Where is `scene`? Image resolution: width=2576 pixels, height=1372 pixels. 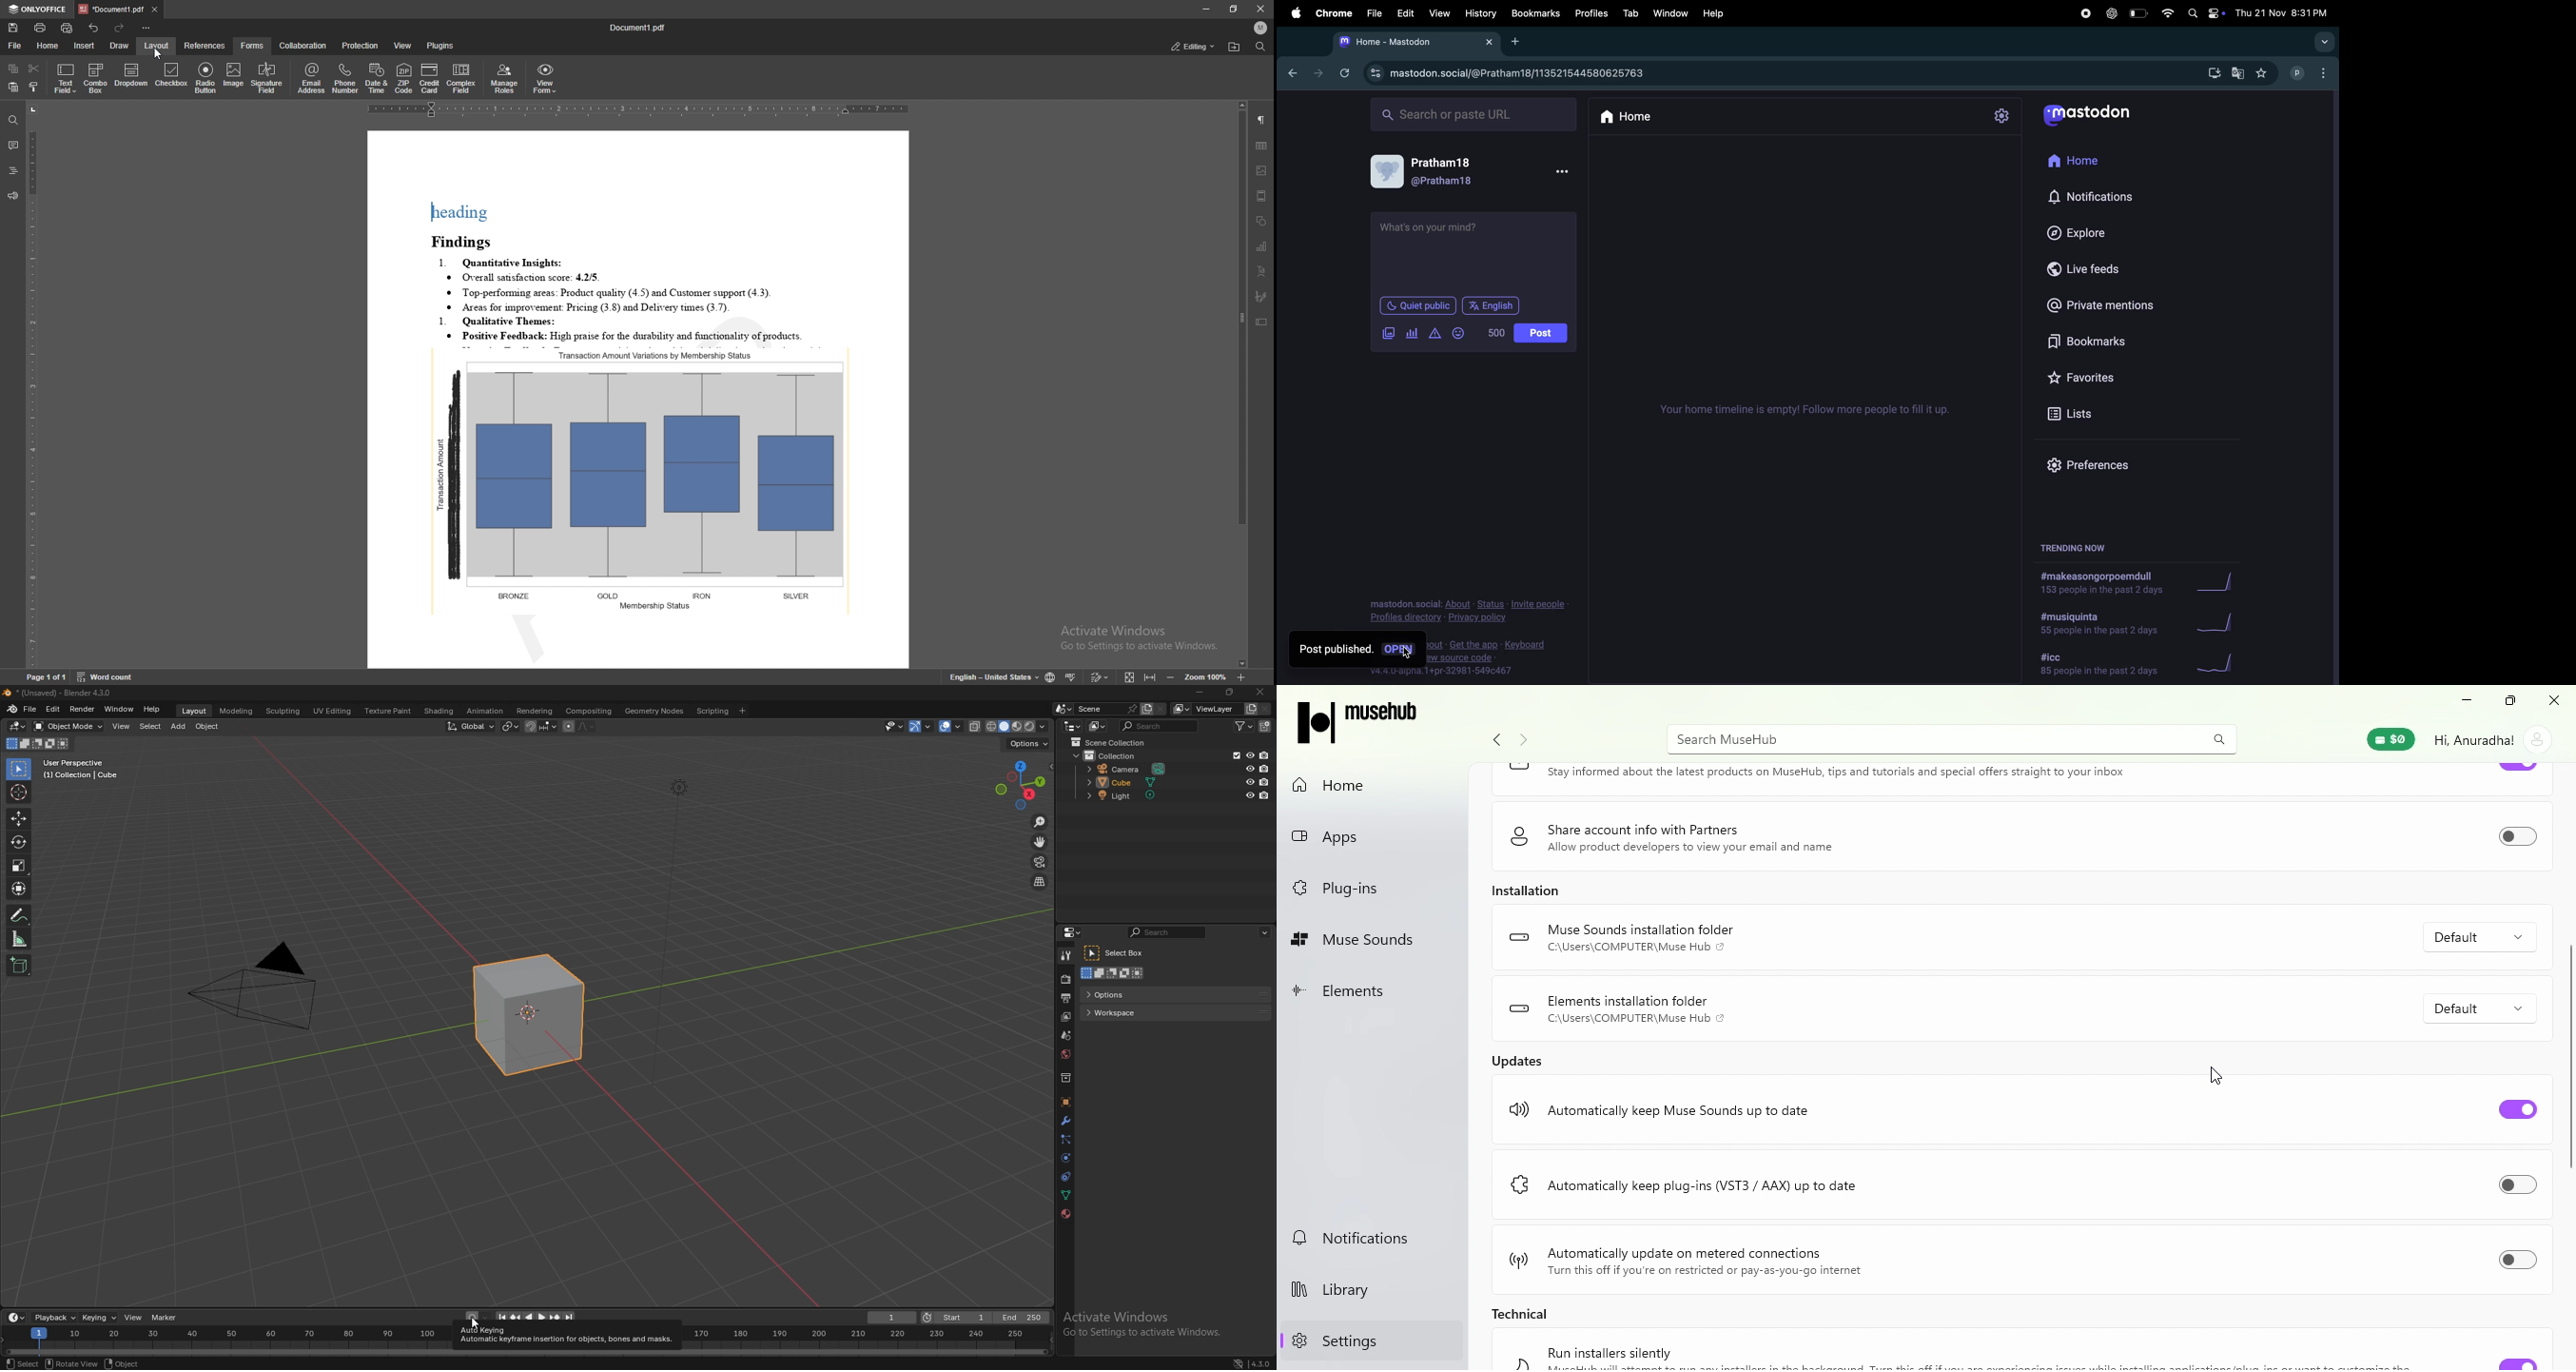 scene is located at coordinates (1067, 1034).